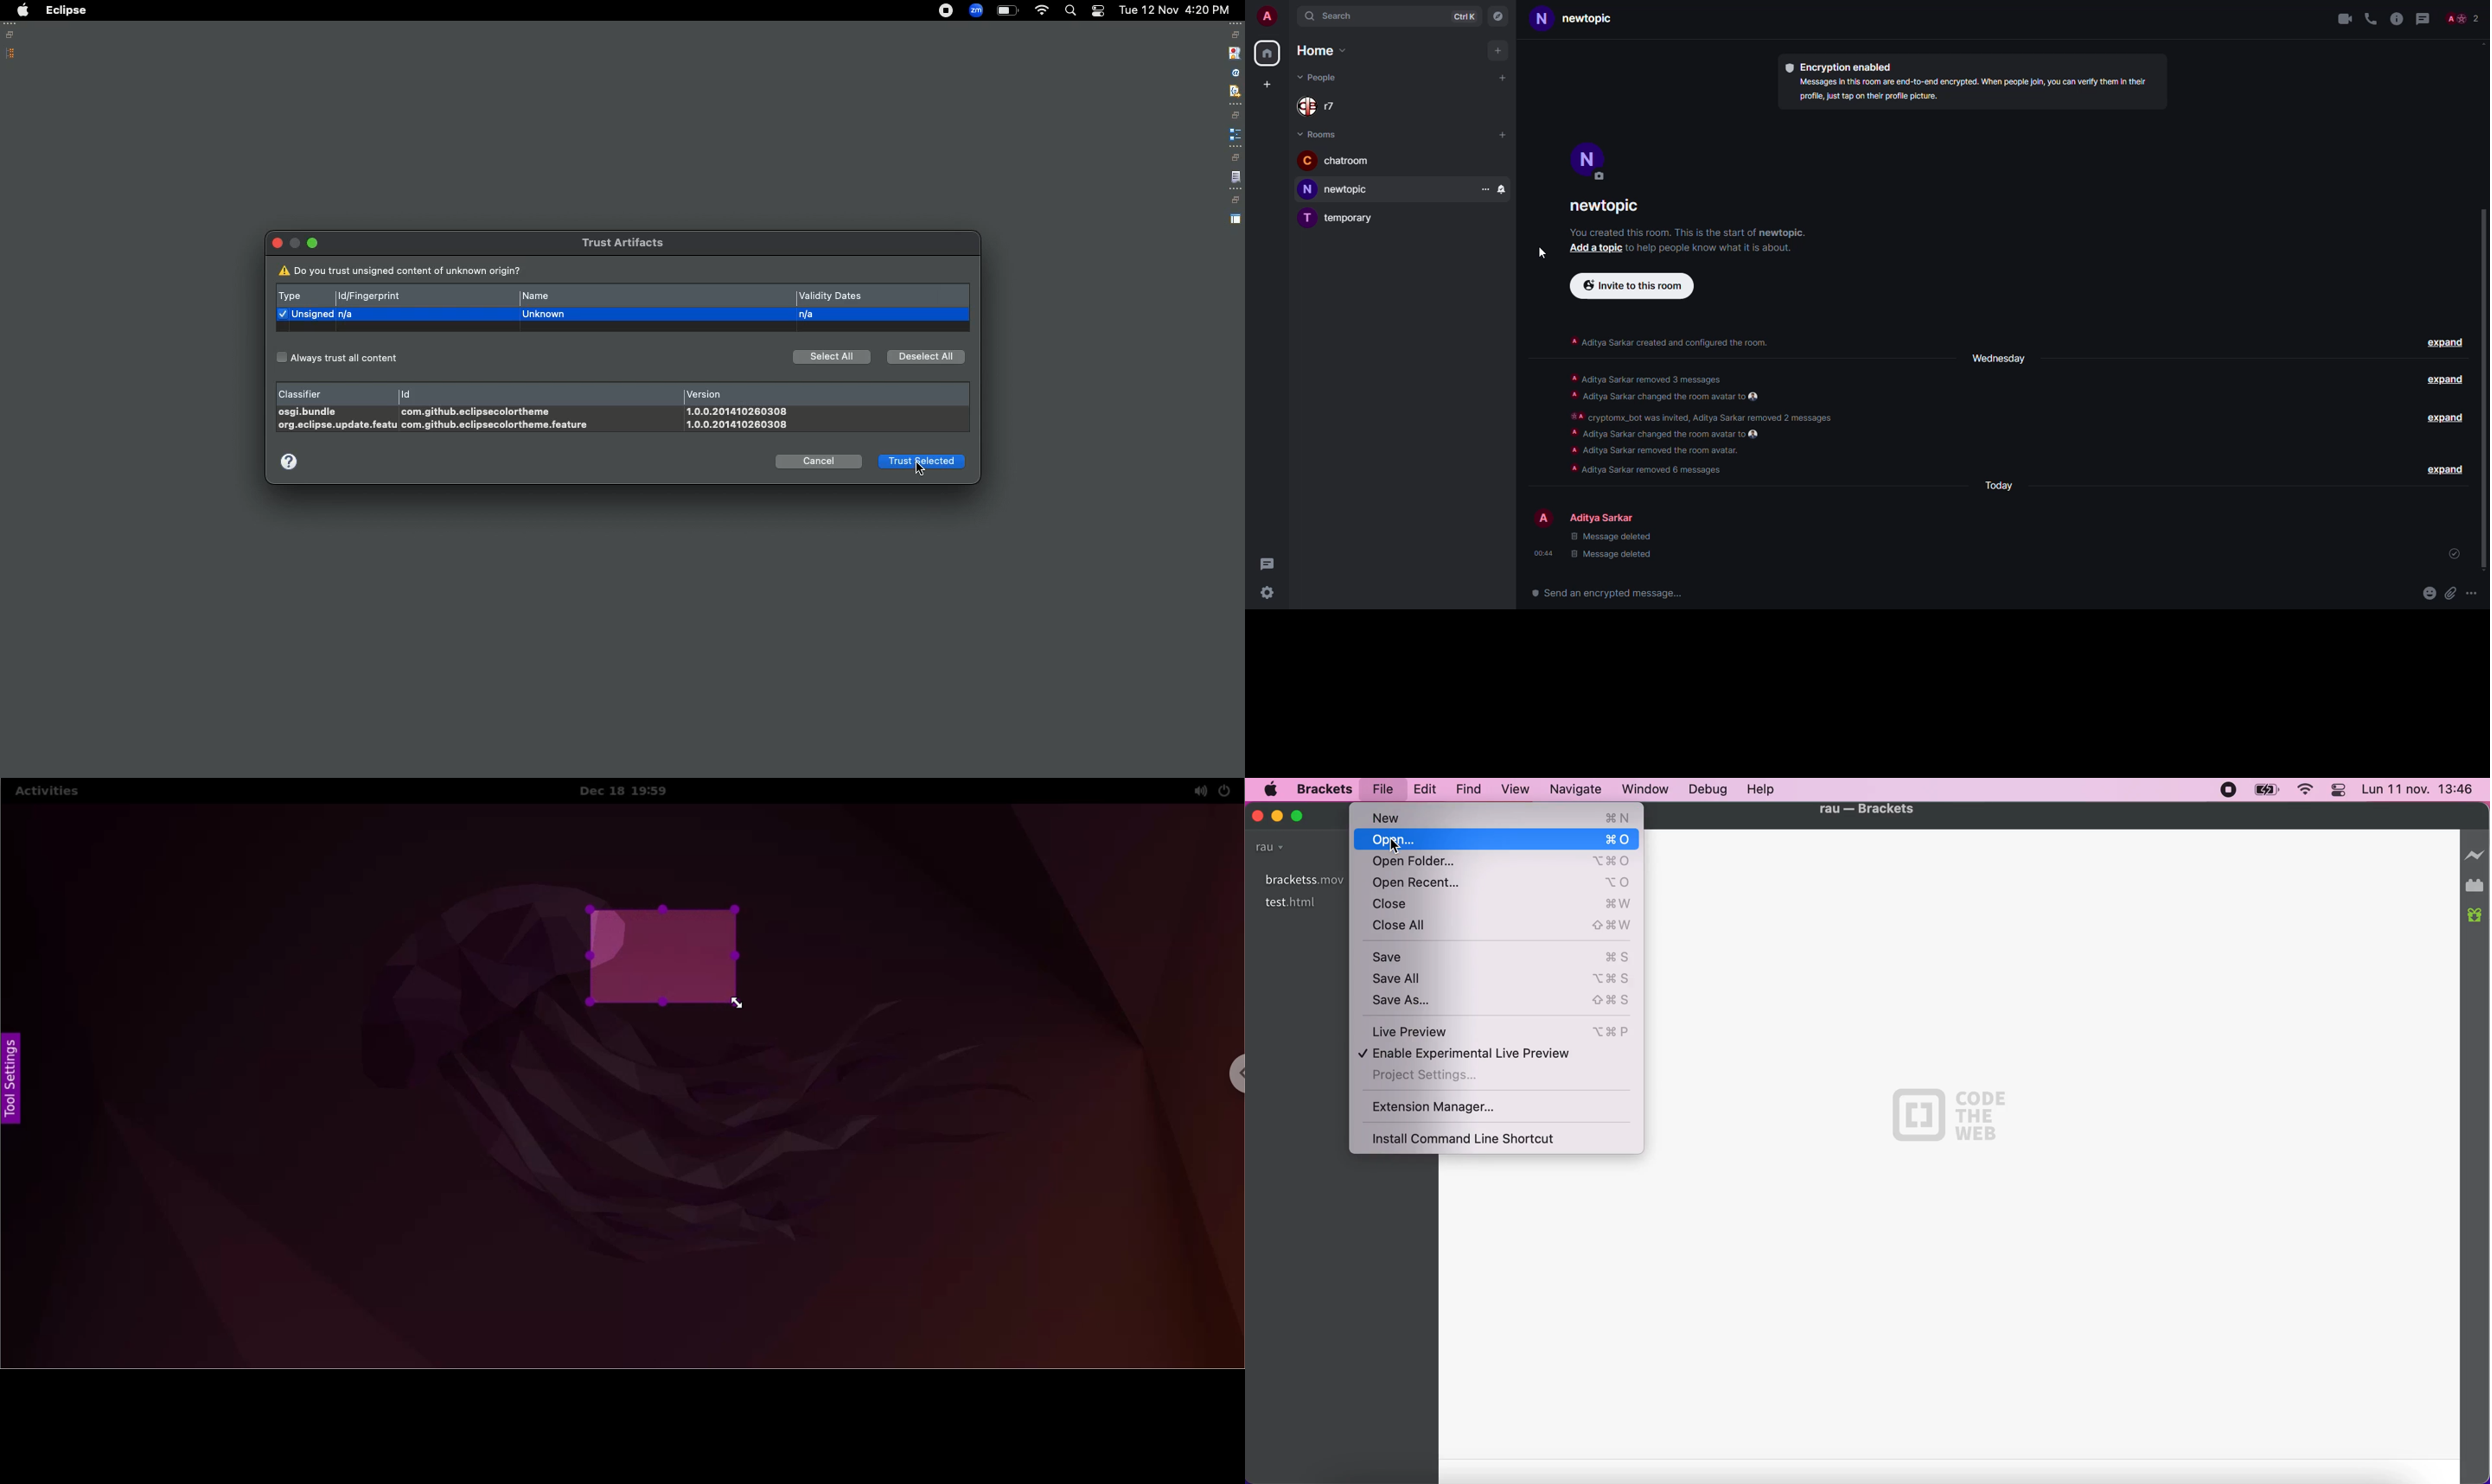 Image resolution: width=2492 pixels, height=1484 pixels. Describe the element at coordinates (2056, 1155) in the screenshot. I see `black canvas` at that location.